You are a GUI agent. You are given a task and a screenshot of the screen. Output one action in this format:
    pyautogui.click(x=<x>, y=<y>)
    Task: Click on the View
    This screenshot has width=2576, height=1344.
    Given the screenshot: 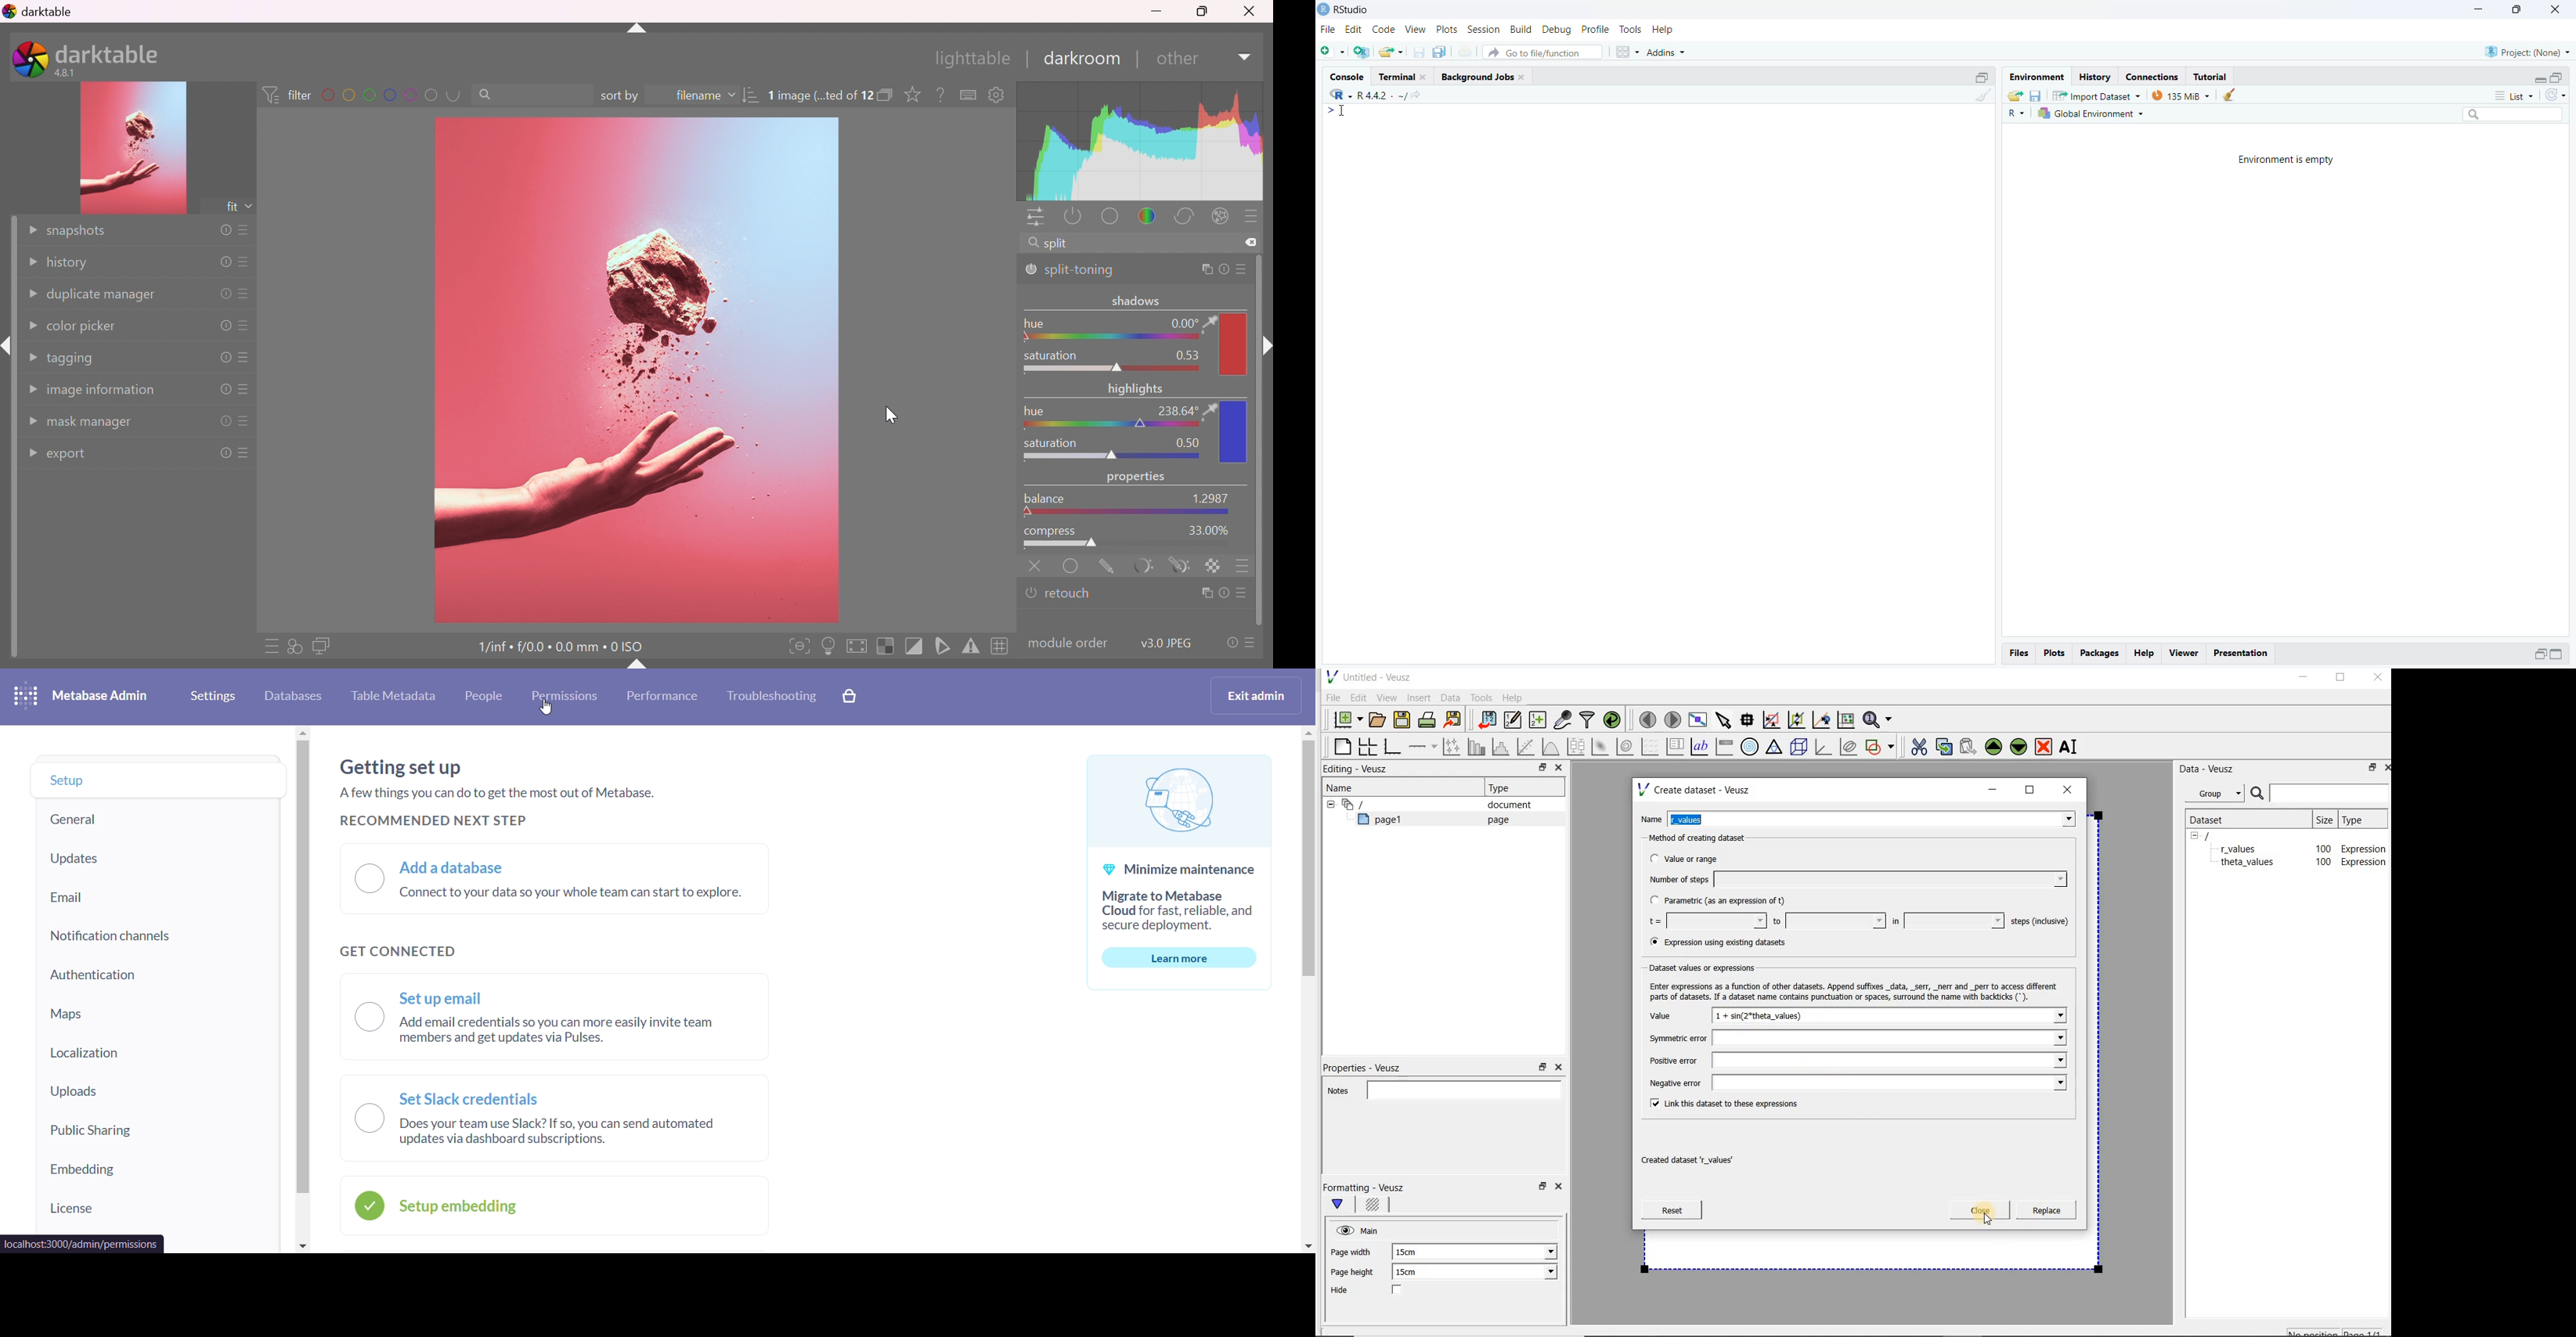 What is the action you would take?
    pyautogui.click(x=2183, y=652)
    